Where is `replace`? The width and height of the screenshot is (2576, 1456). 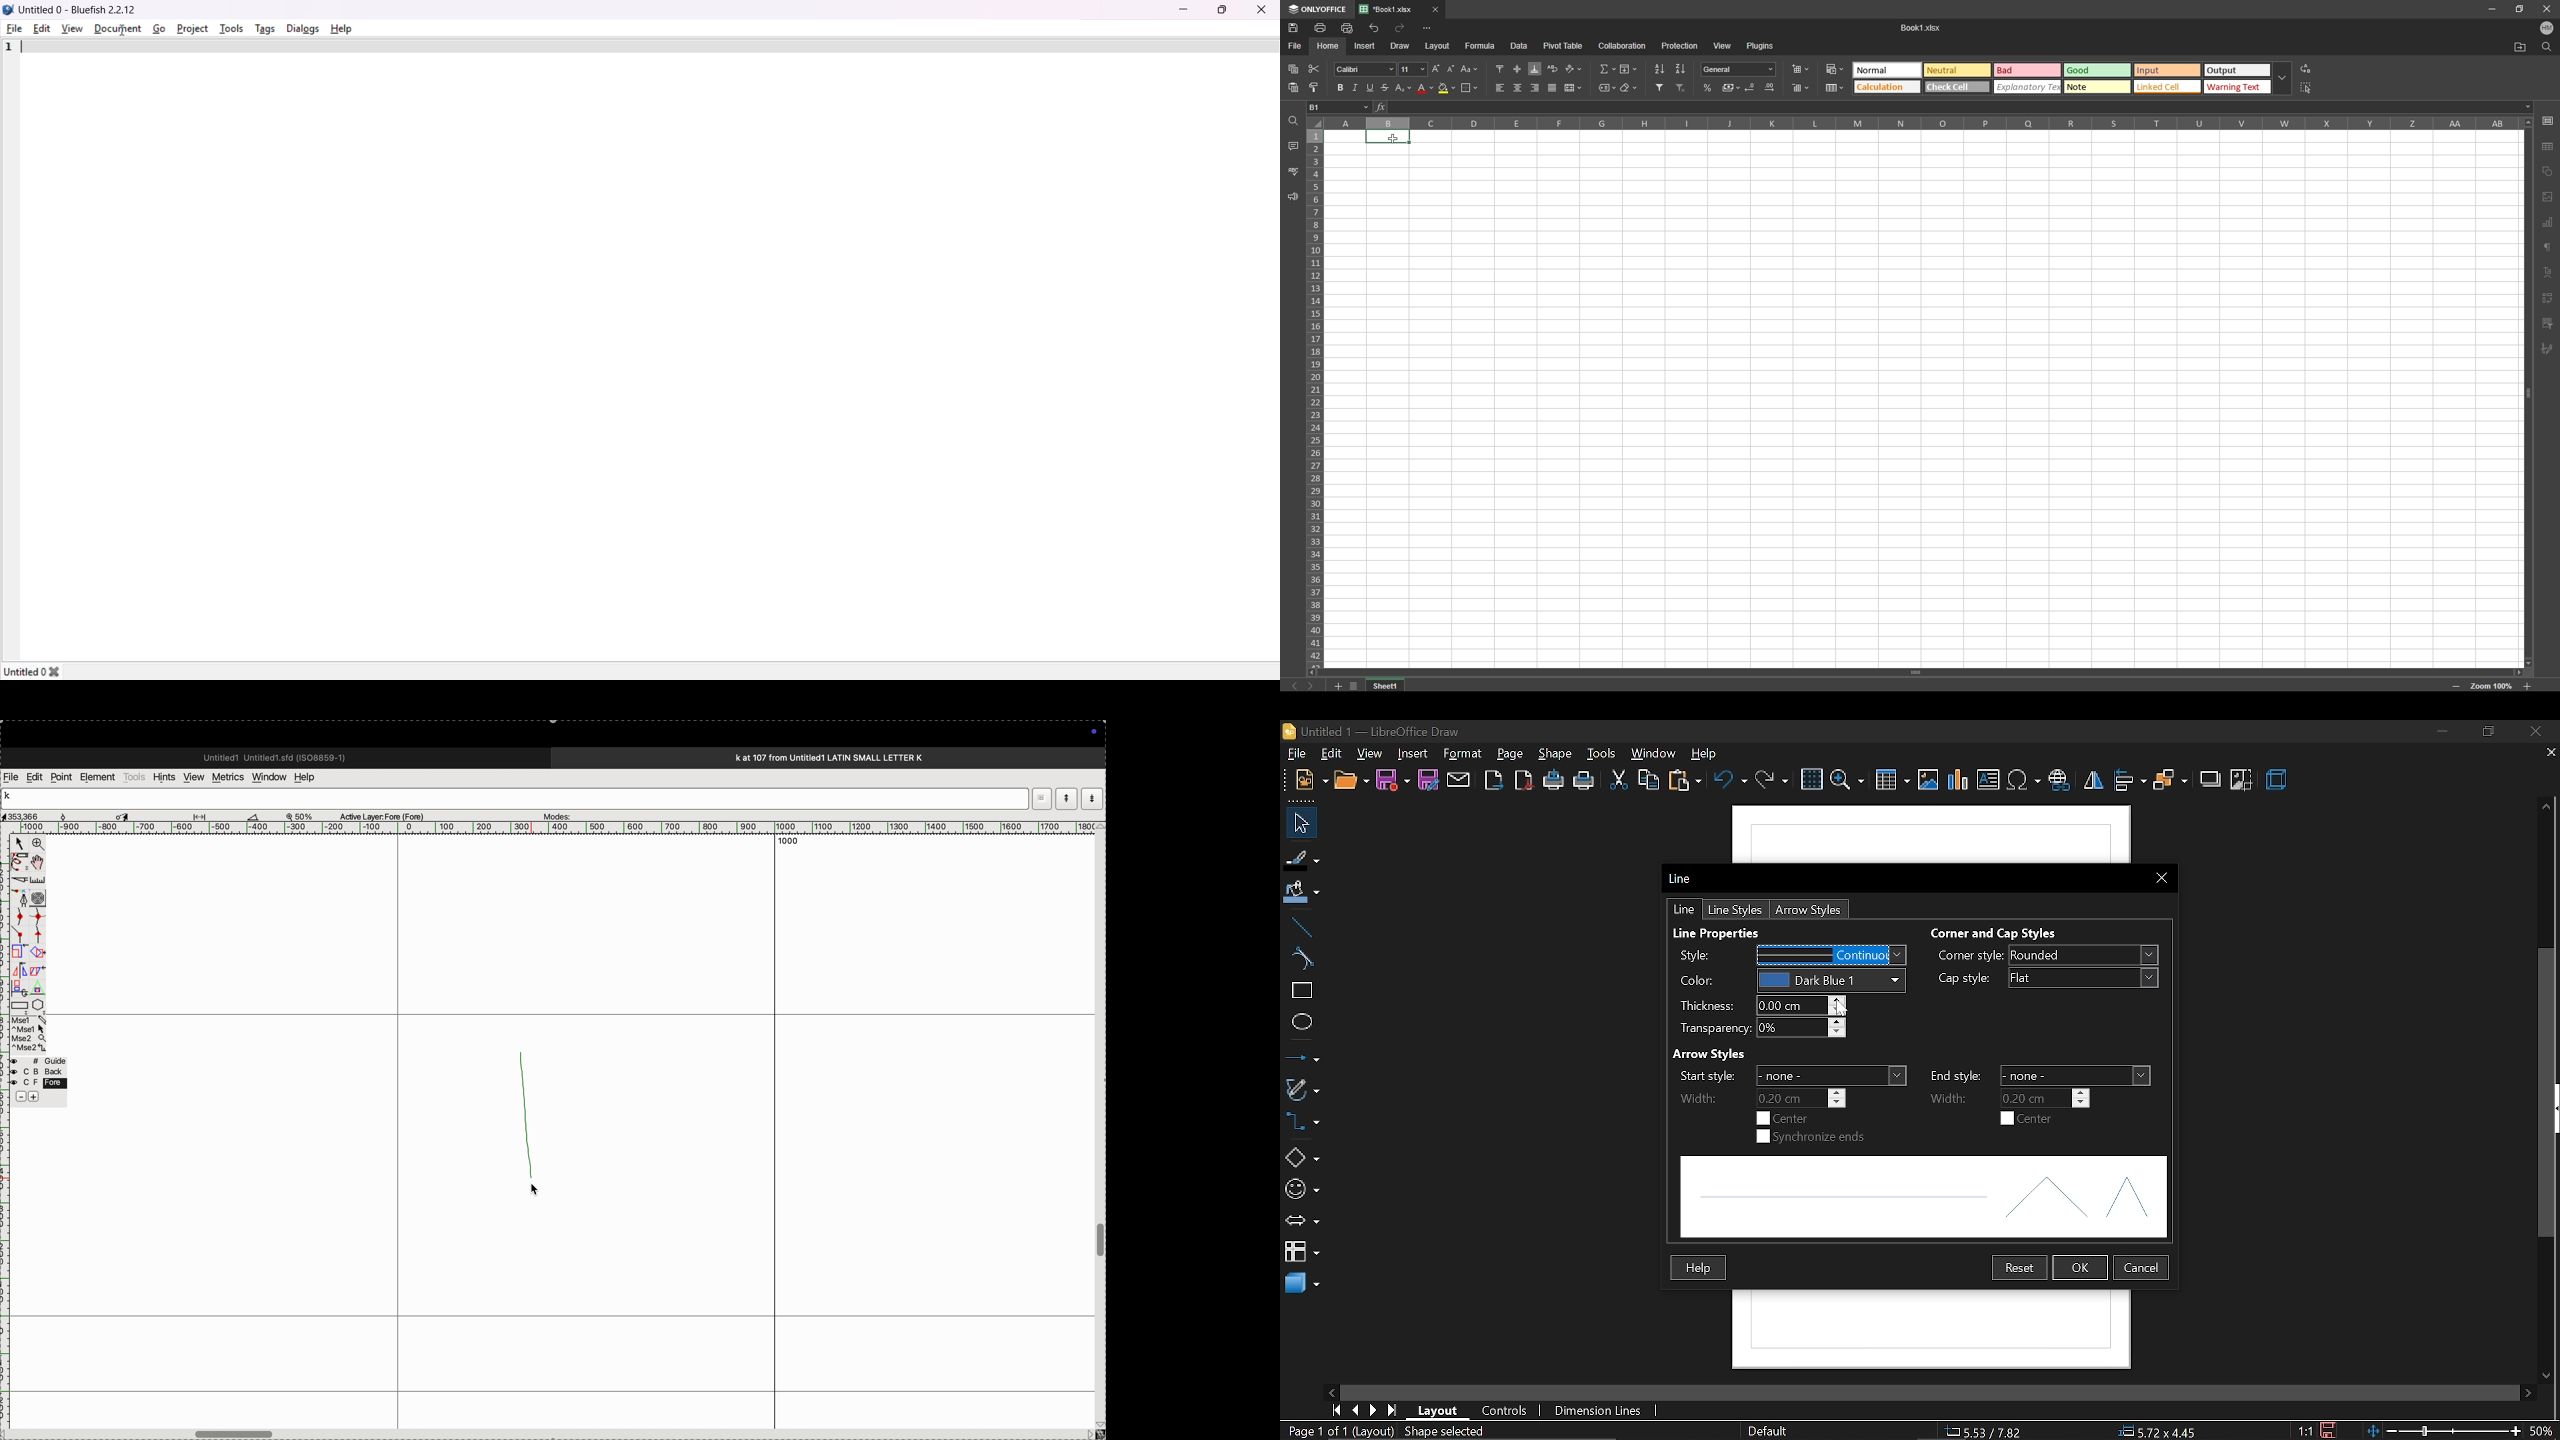 replace is located at coordinates (2305, 69).